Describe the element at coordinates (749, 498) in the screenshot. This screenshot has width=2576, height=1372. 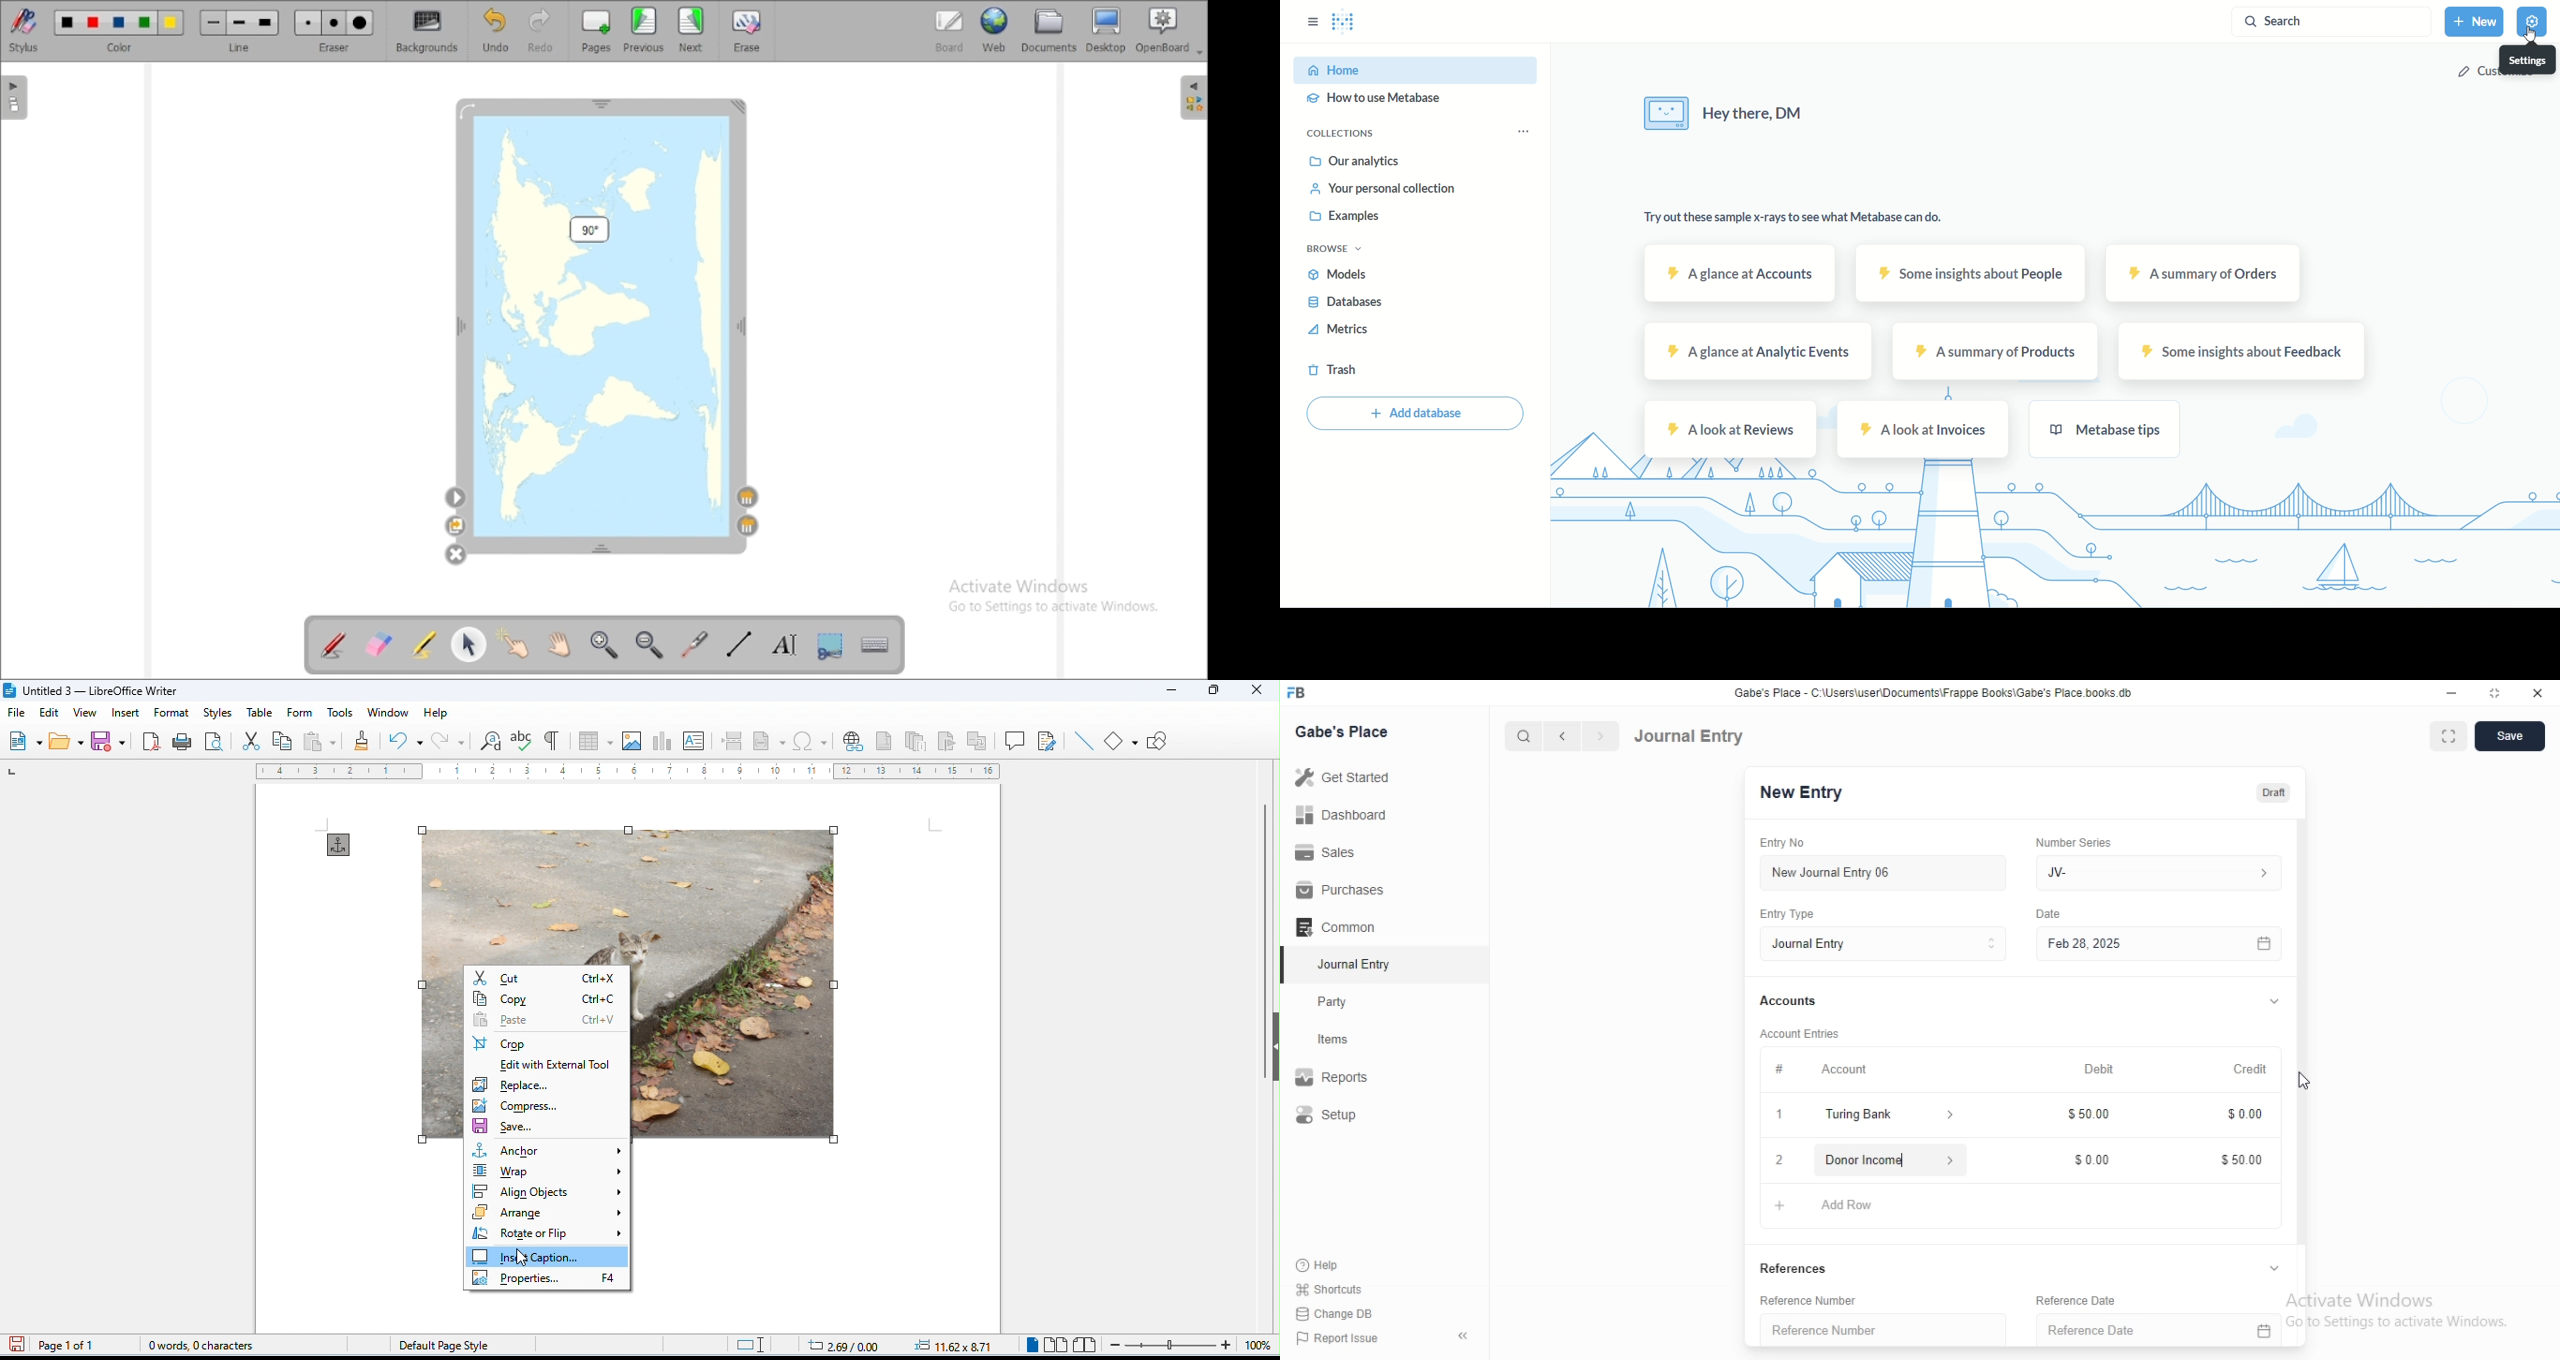
I see `layer down` at that location.